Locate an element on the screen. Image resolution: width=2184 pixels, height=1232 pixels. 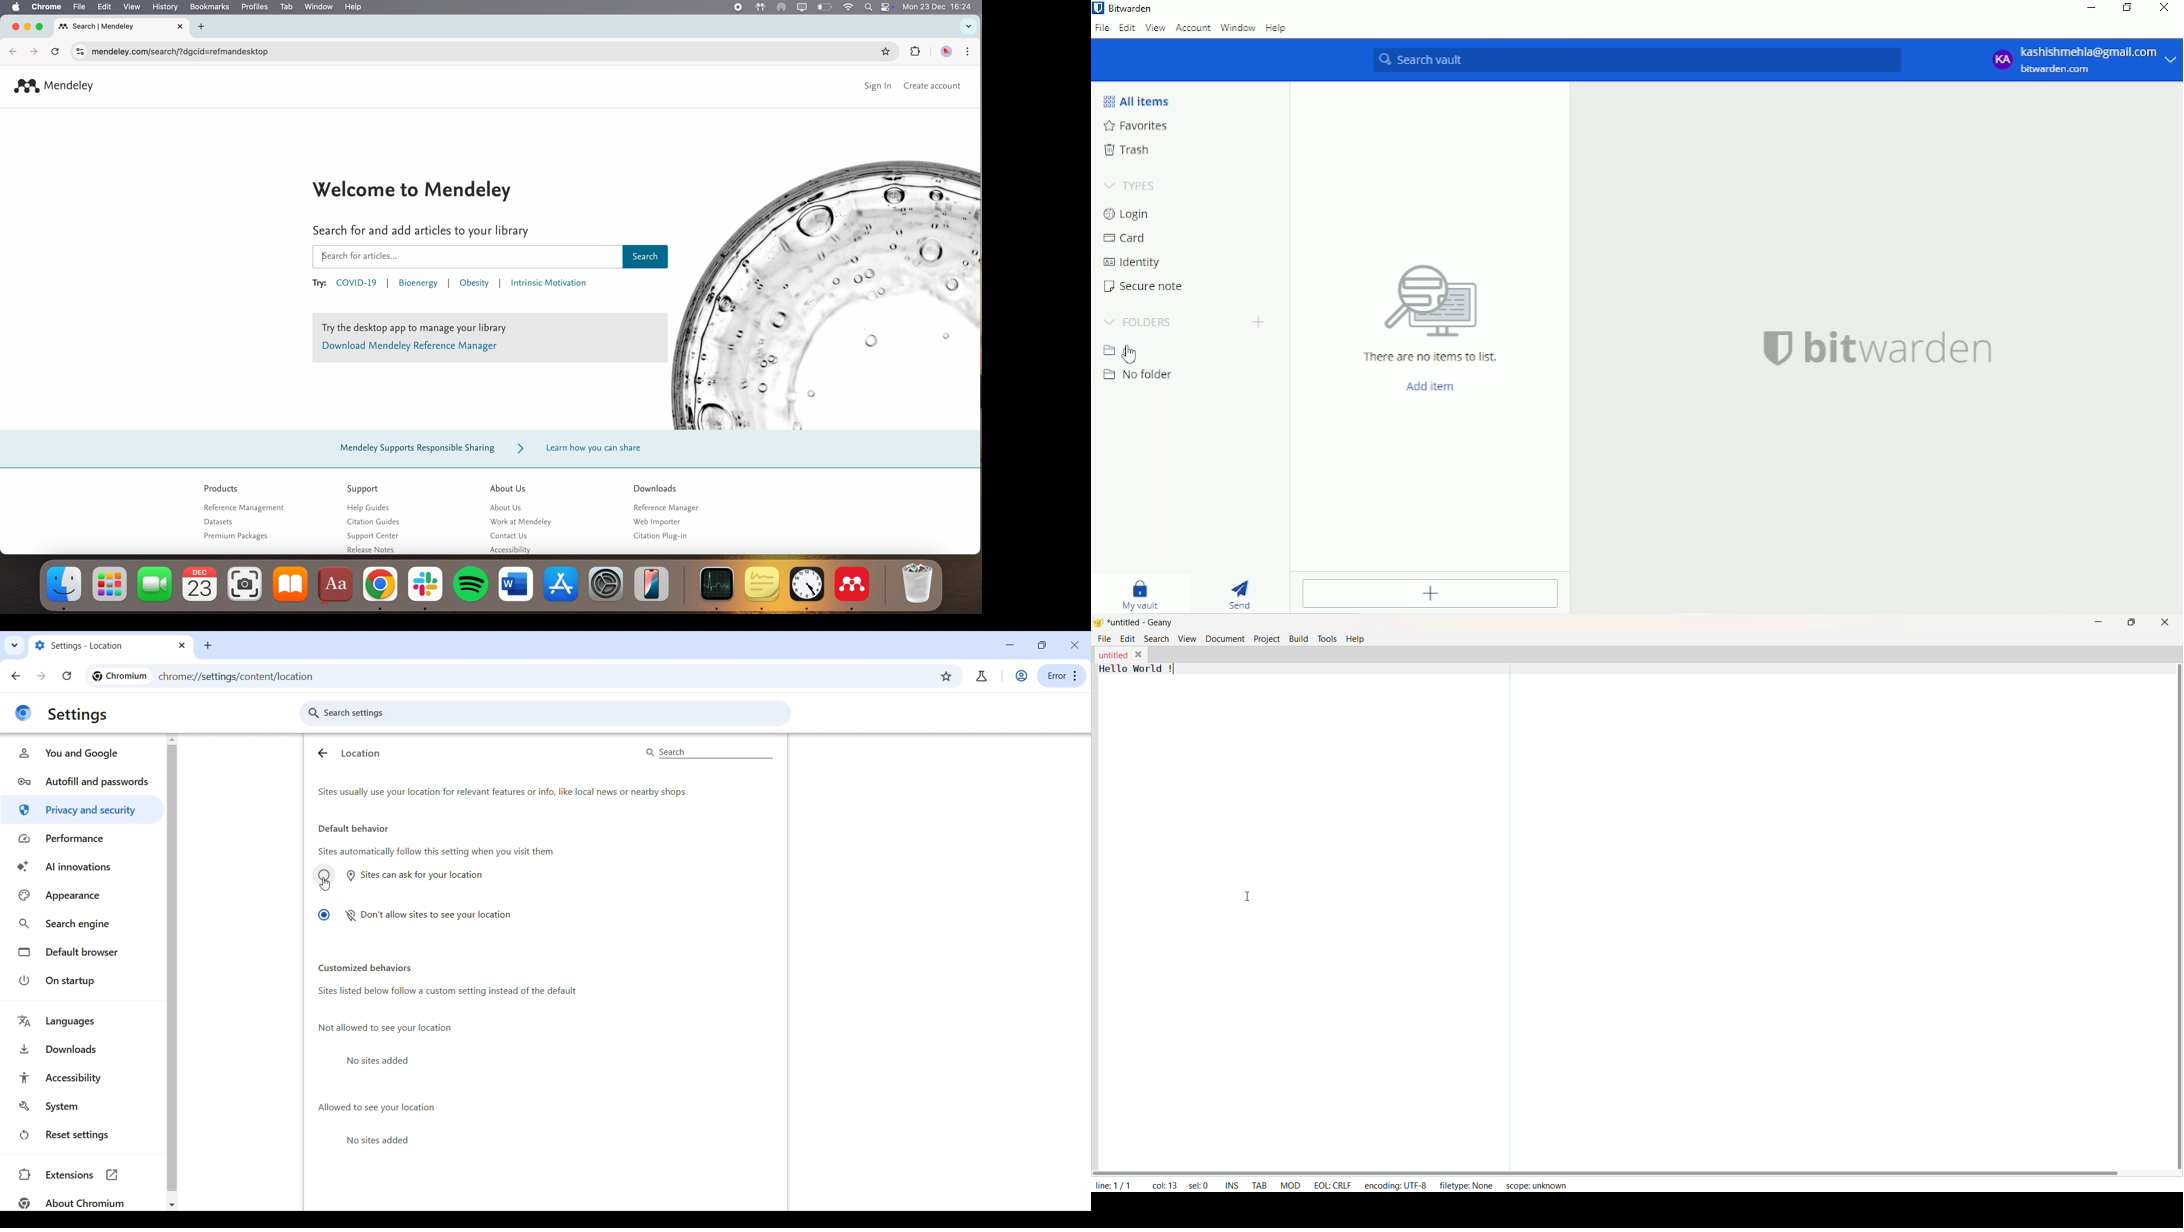
Close is located at coordinates (2165, 8).